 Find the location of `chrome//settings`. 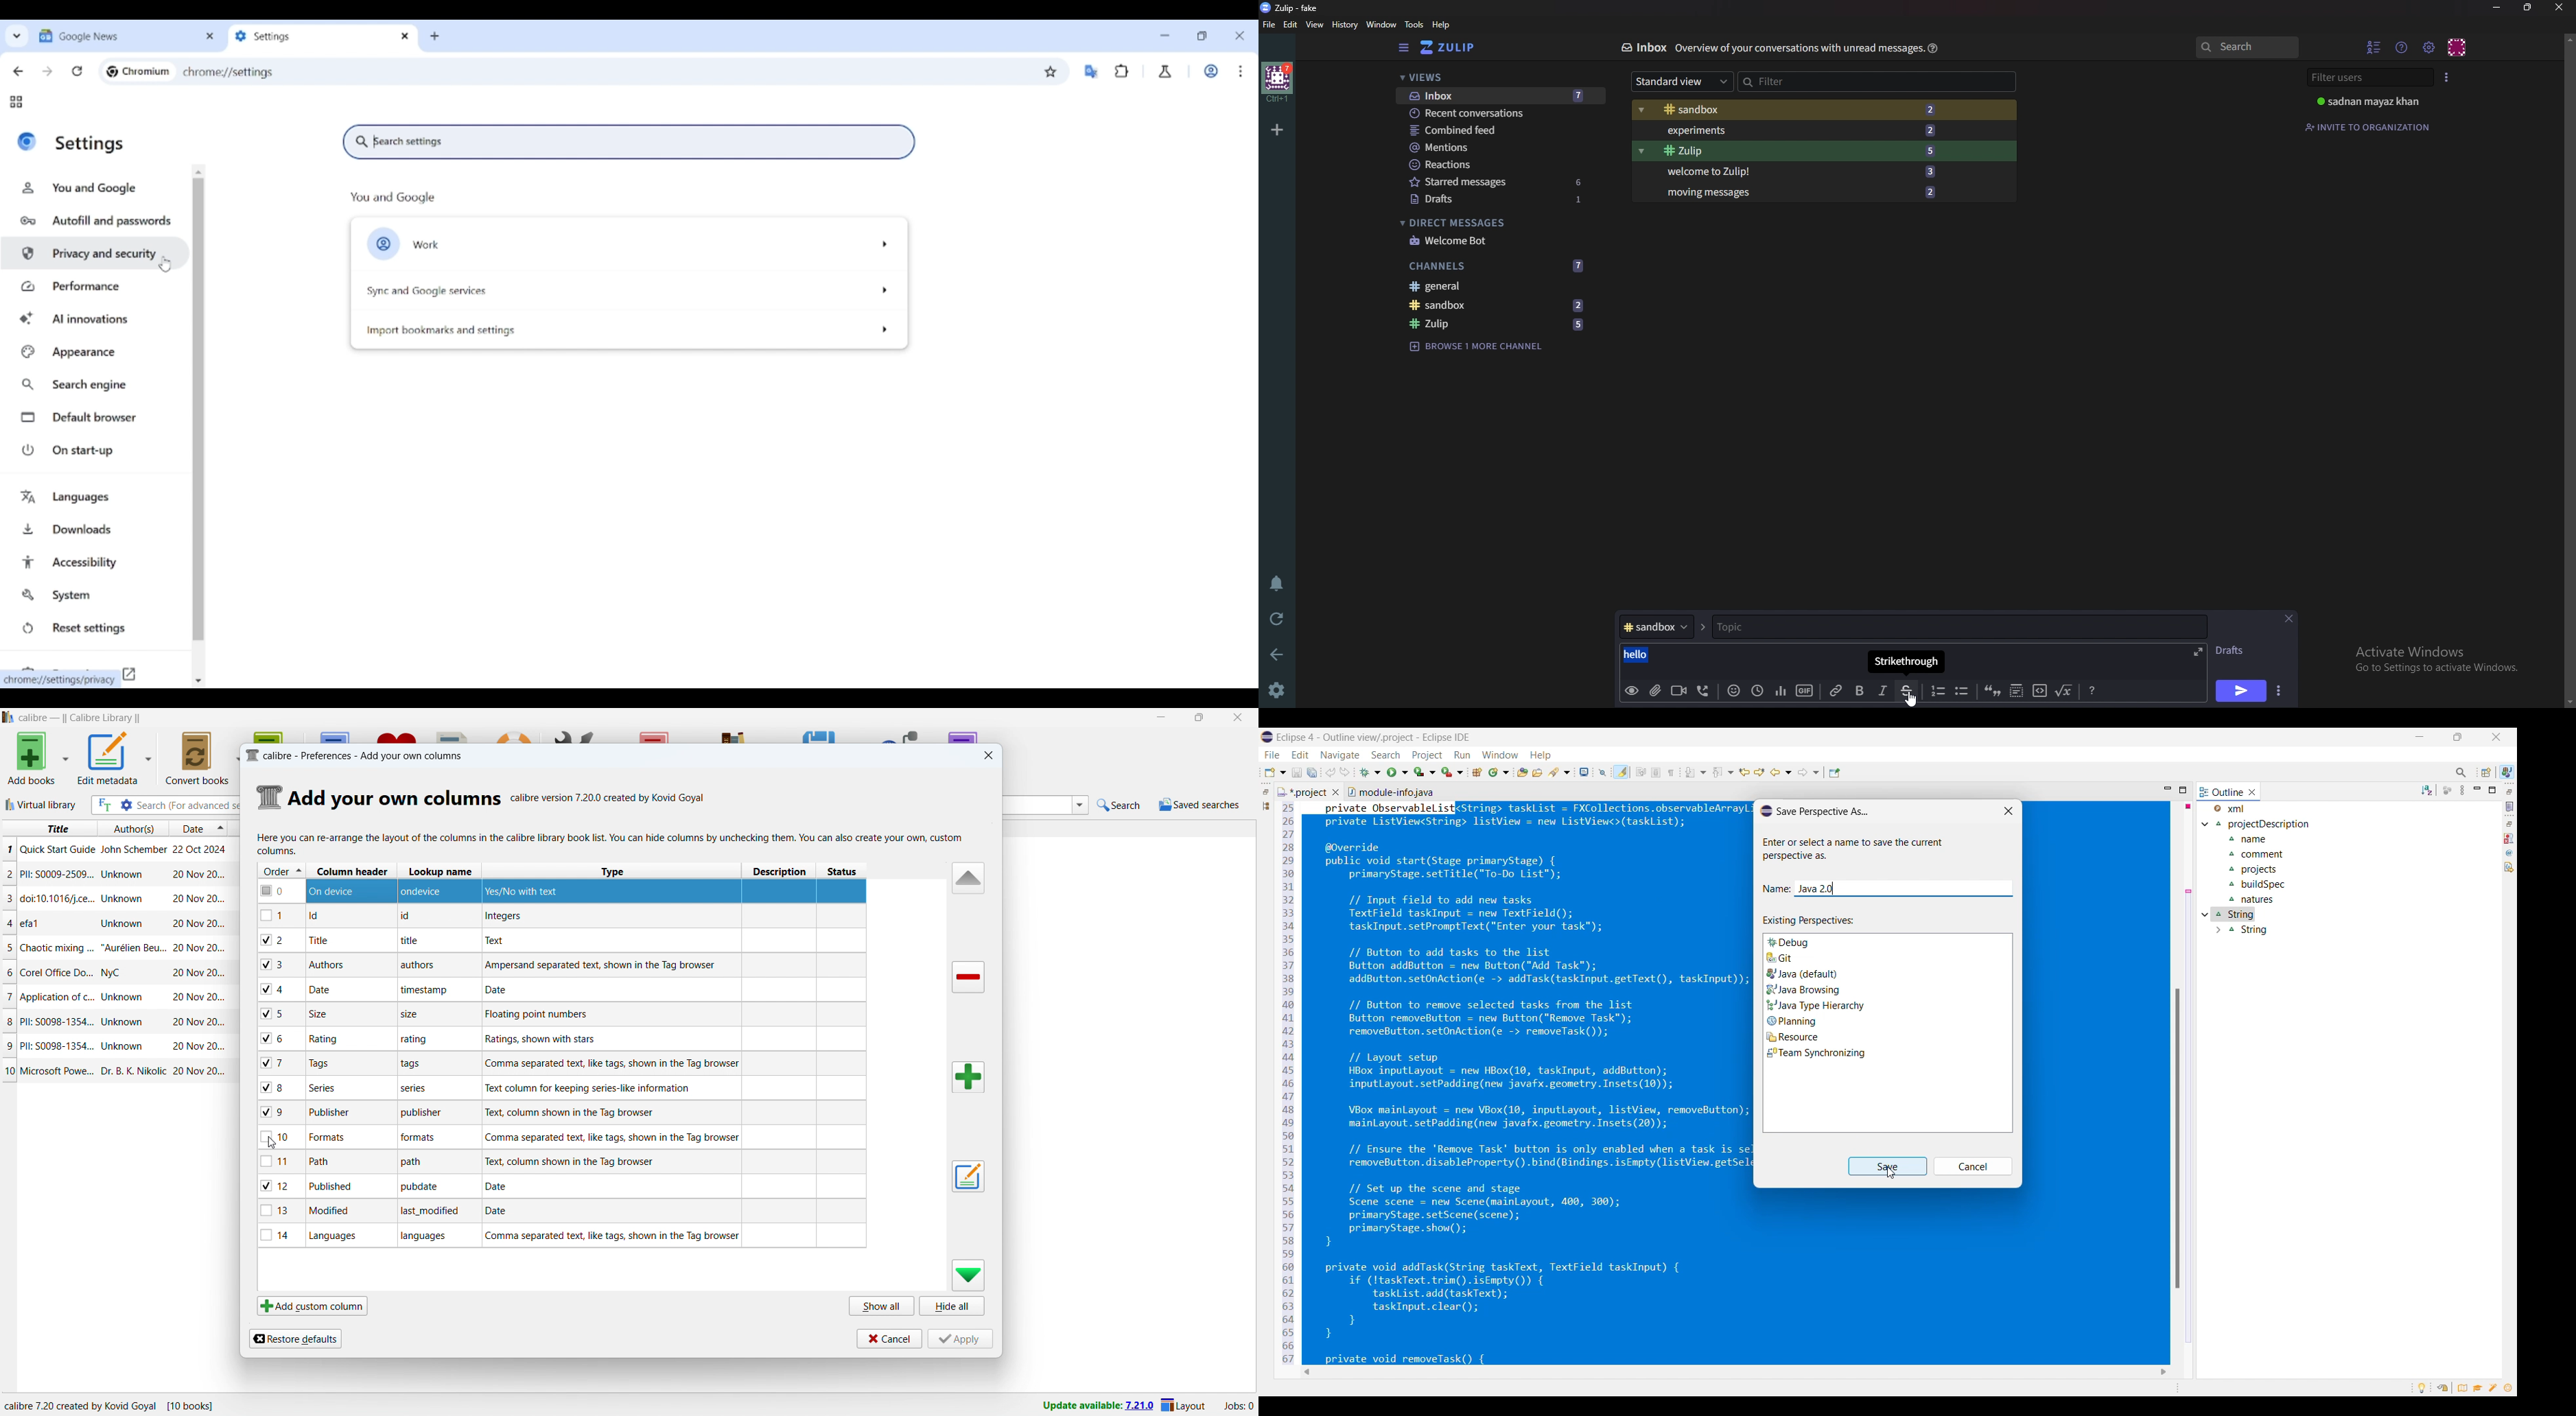

chrome//settings is located at coordinates (228, 72).